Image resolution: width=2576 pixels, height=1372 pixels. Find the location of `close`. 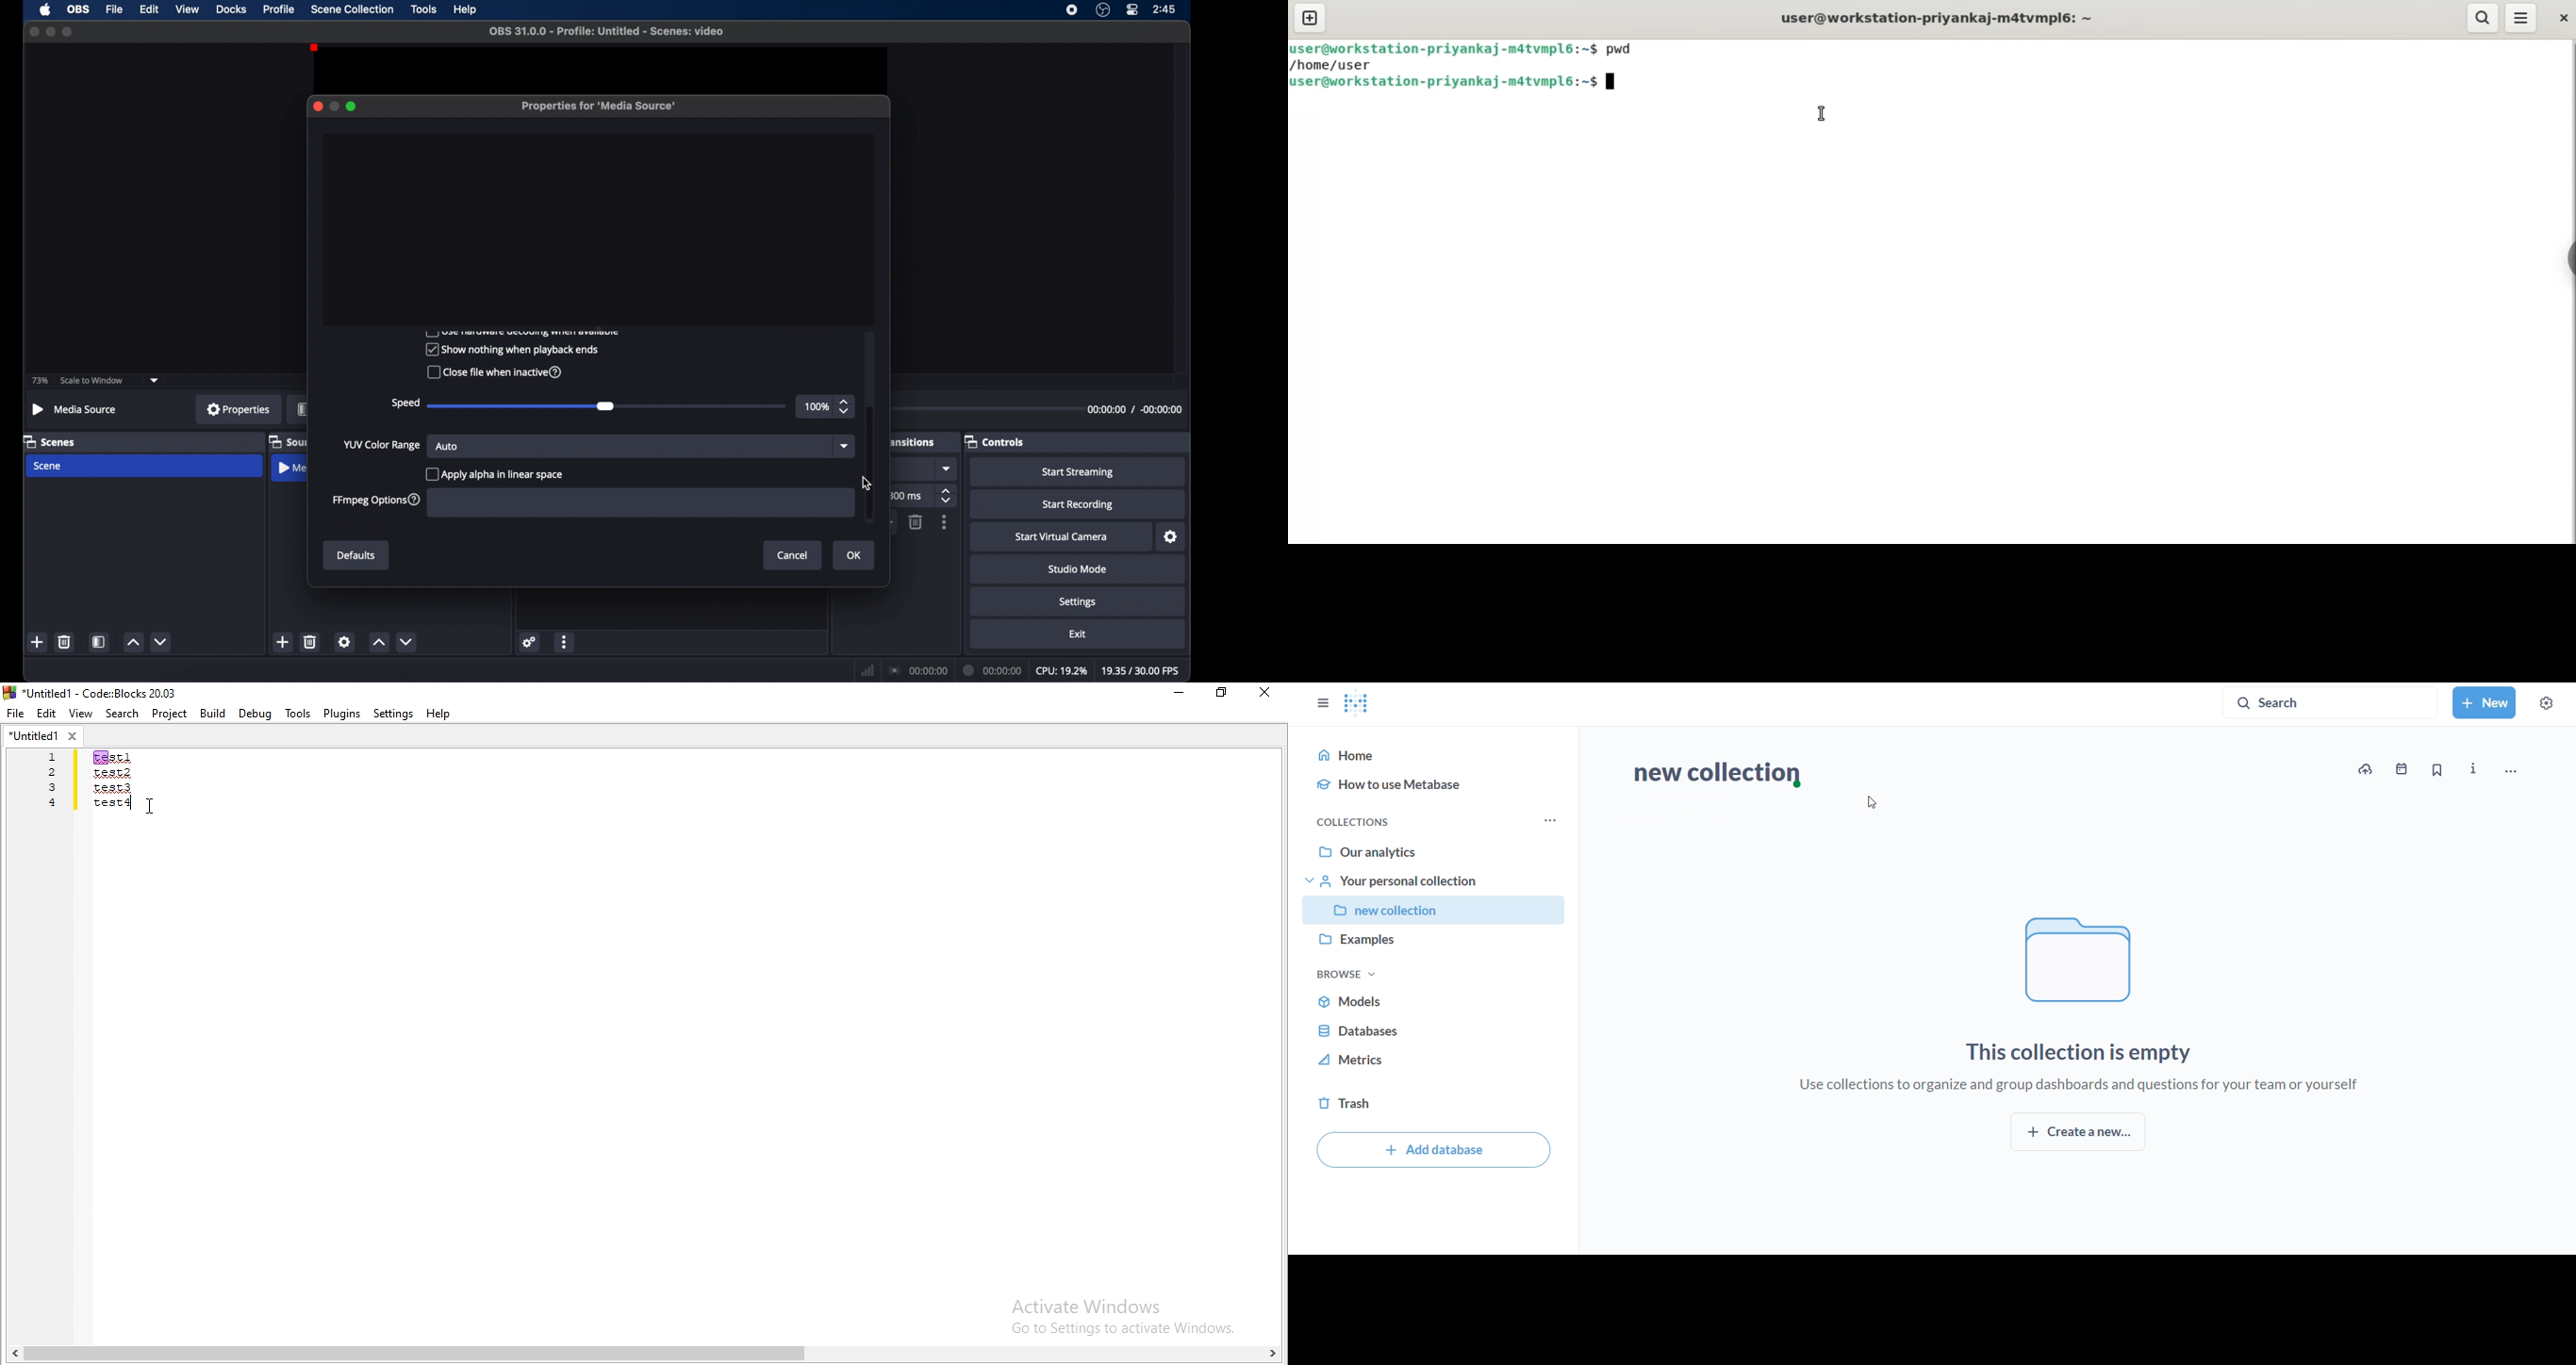

close is located at coordinates (317, 106).